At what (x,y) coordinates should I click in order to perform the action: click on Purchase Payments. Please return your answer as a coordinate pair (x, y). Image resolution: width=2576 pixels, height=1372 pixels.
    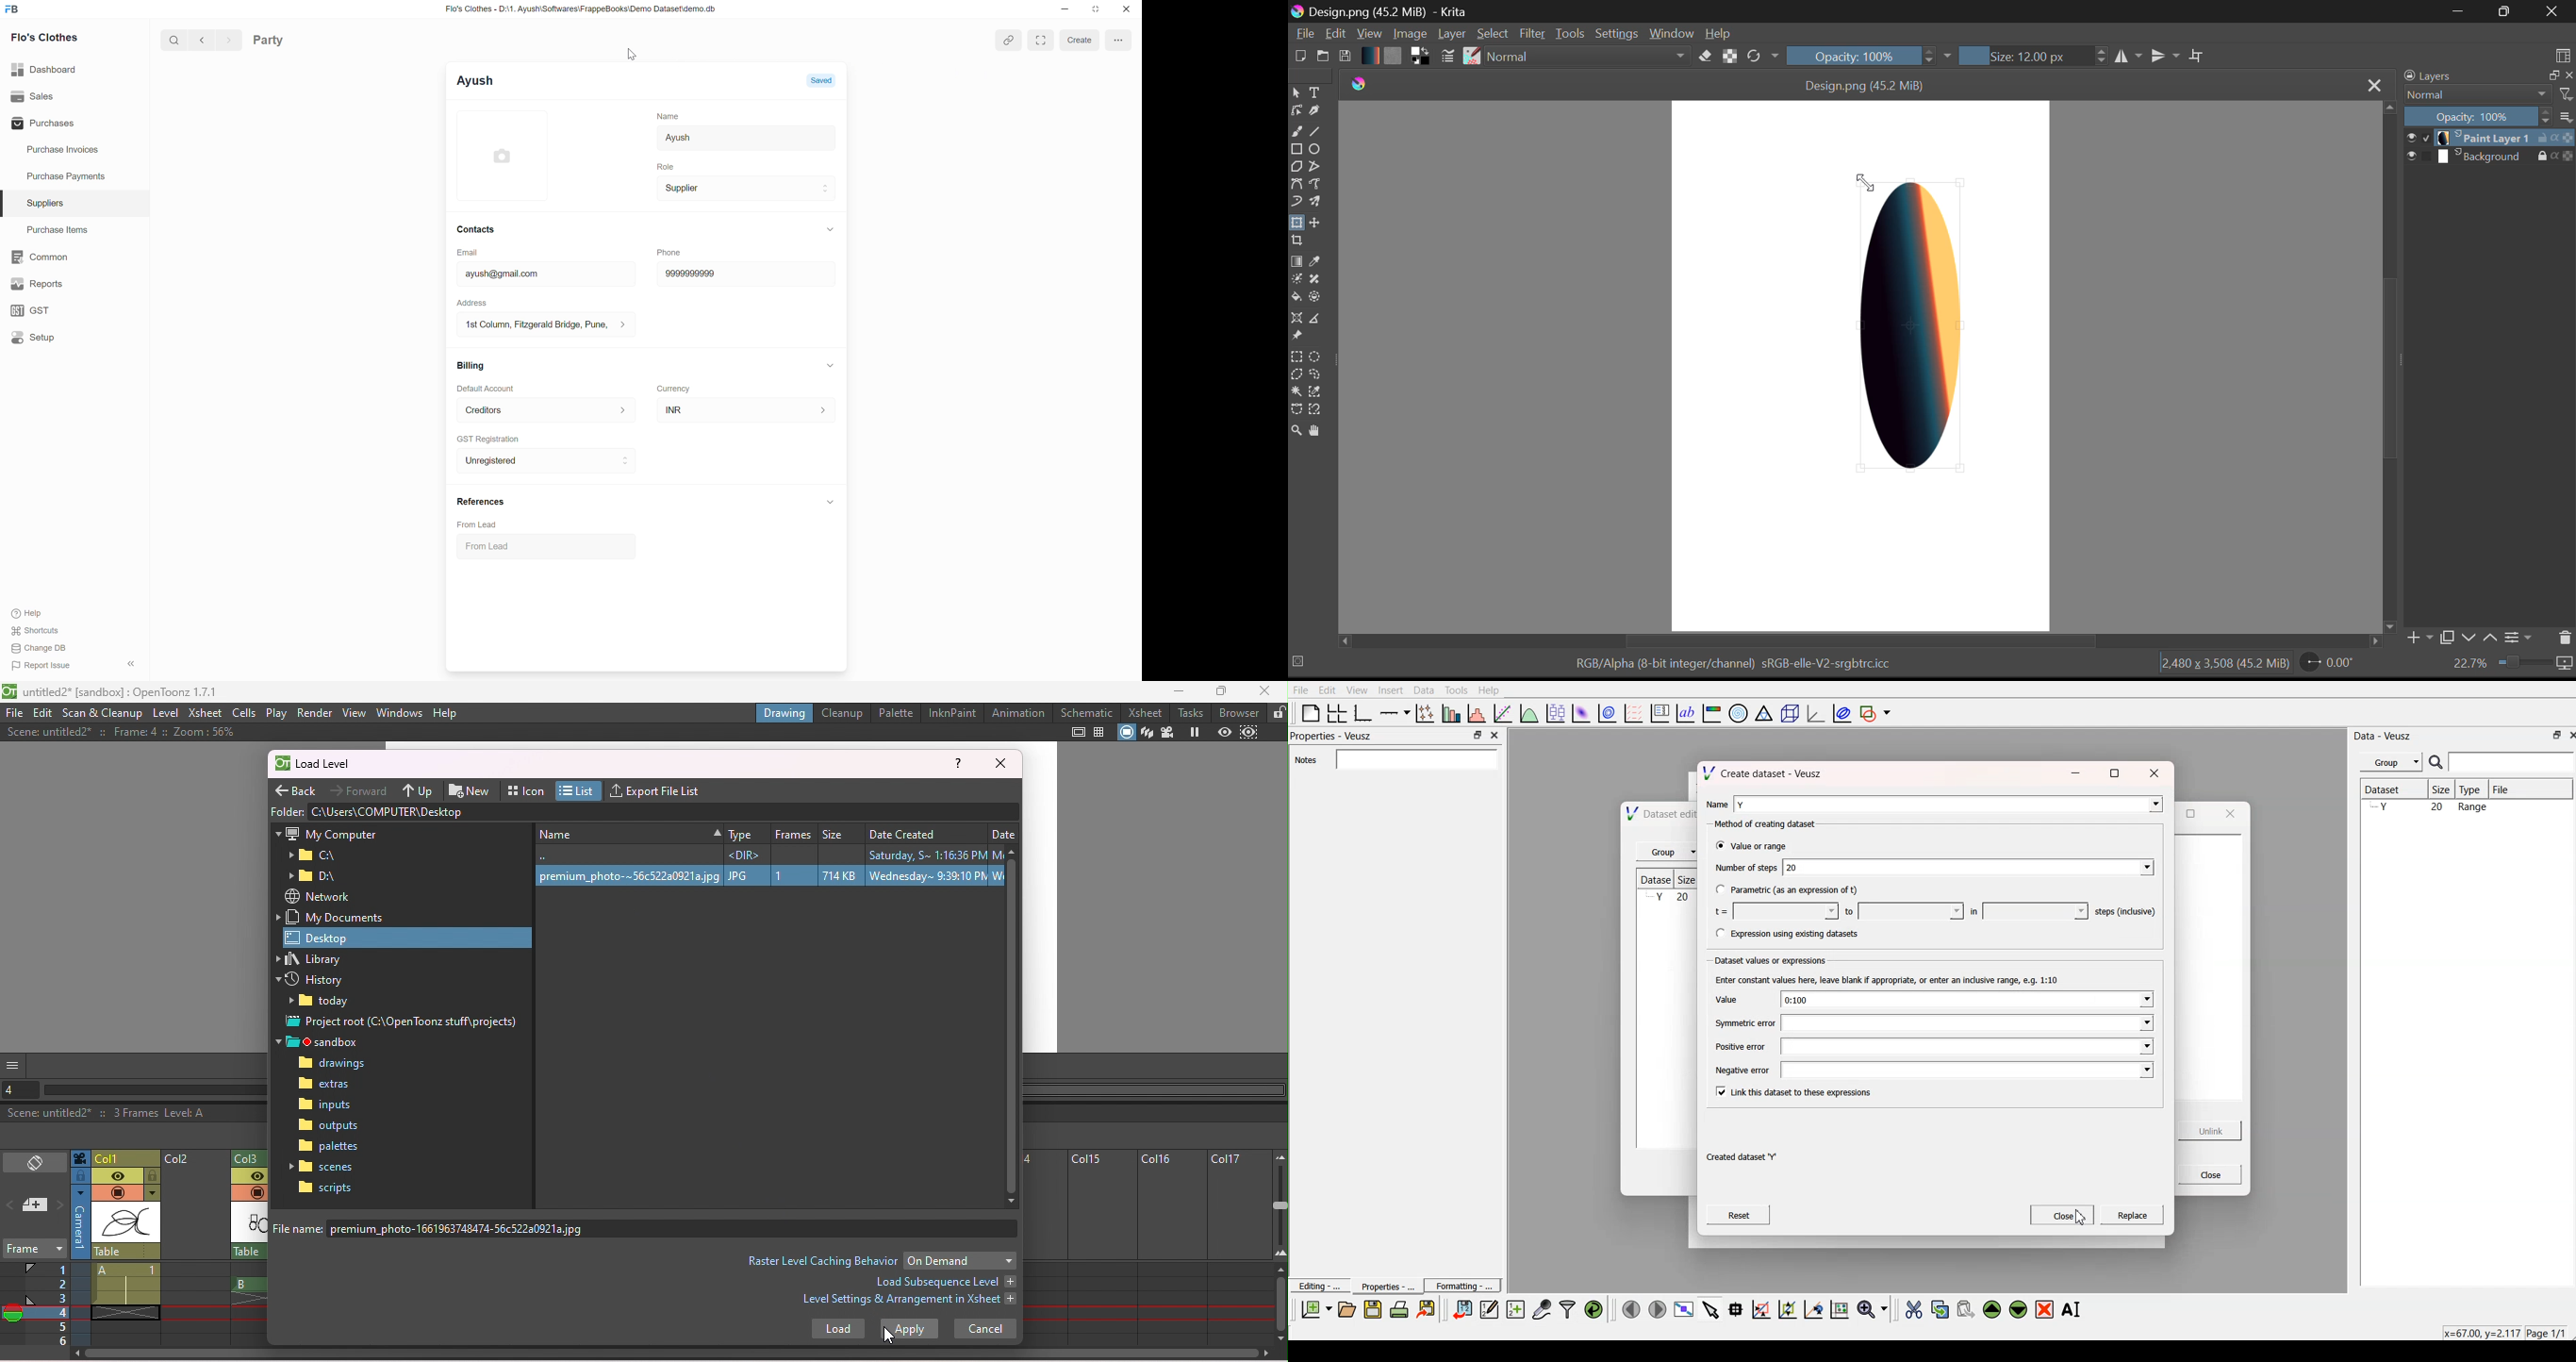
    Looking at the image, I should click on (75, 177).